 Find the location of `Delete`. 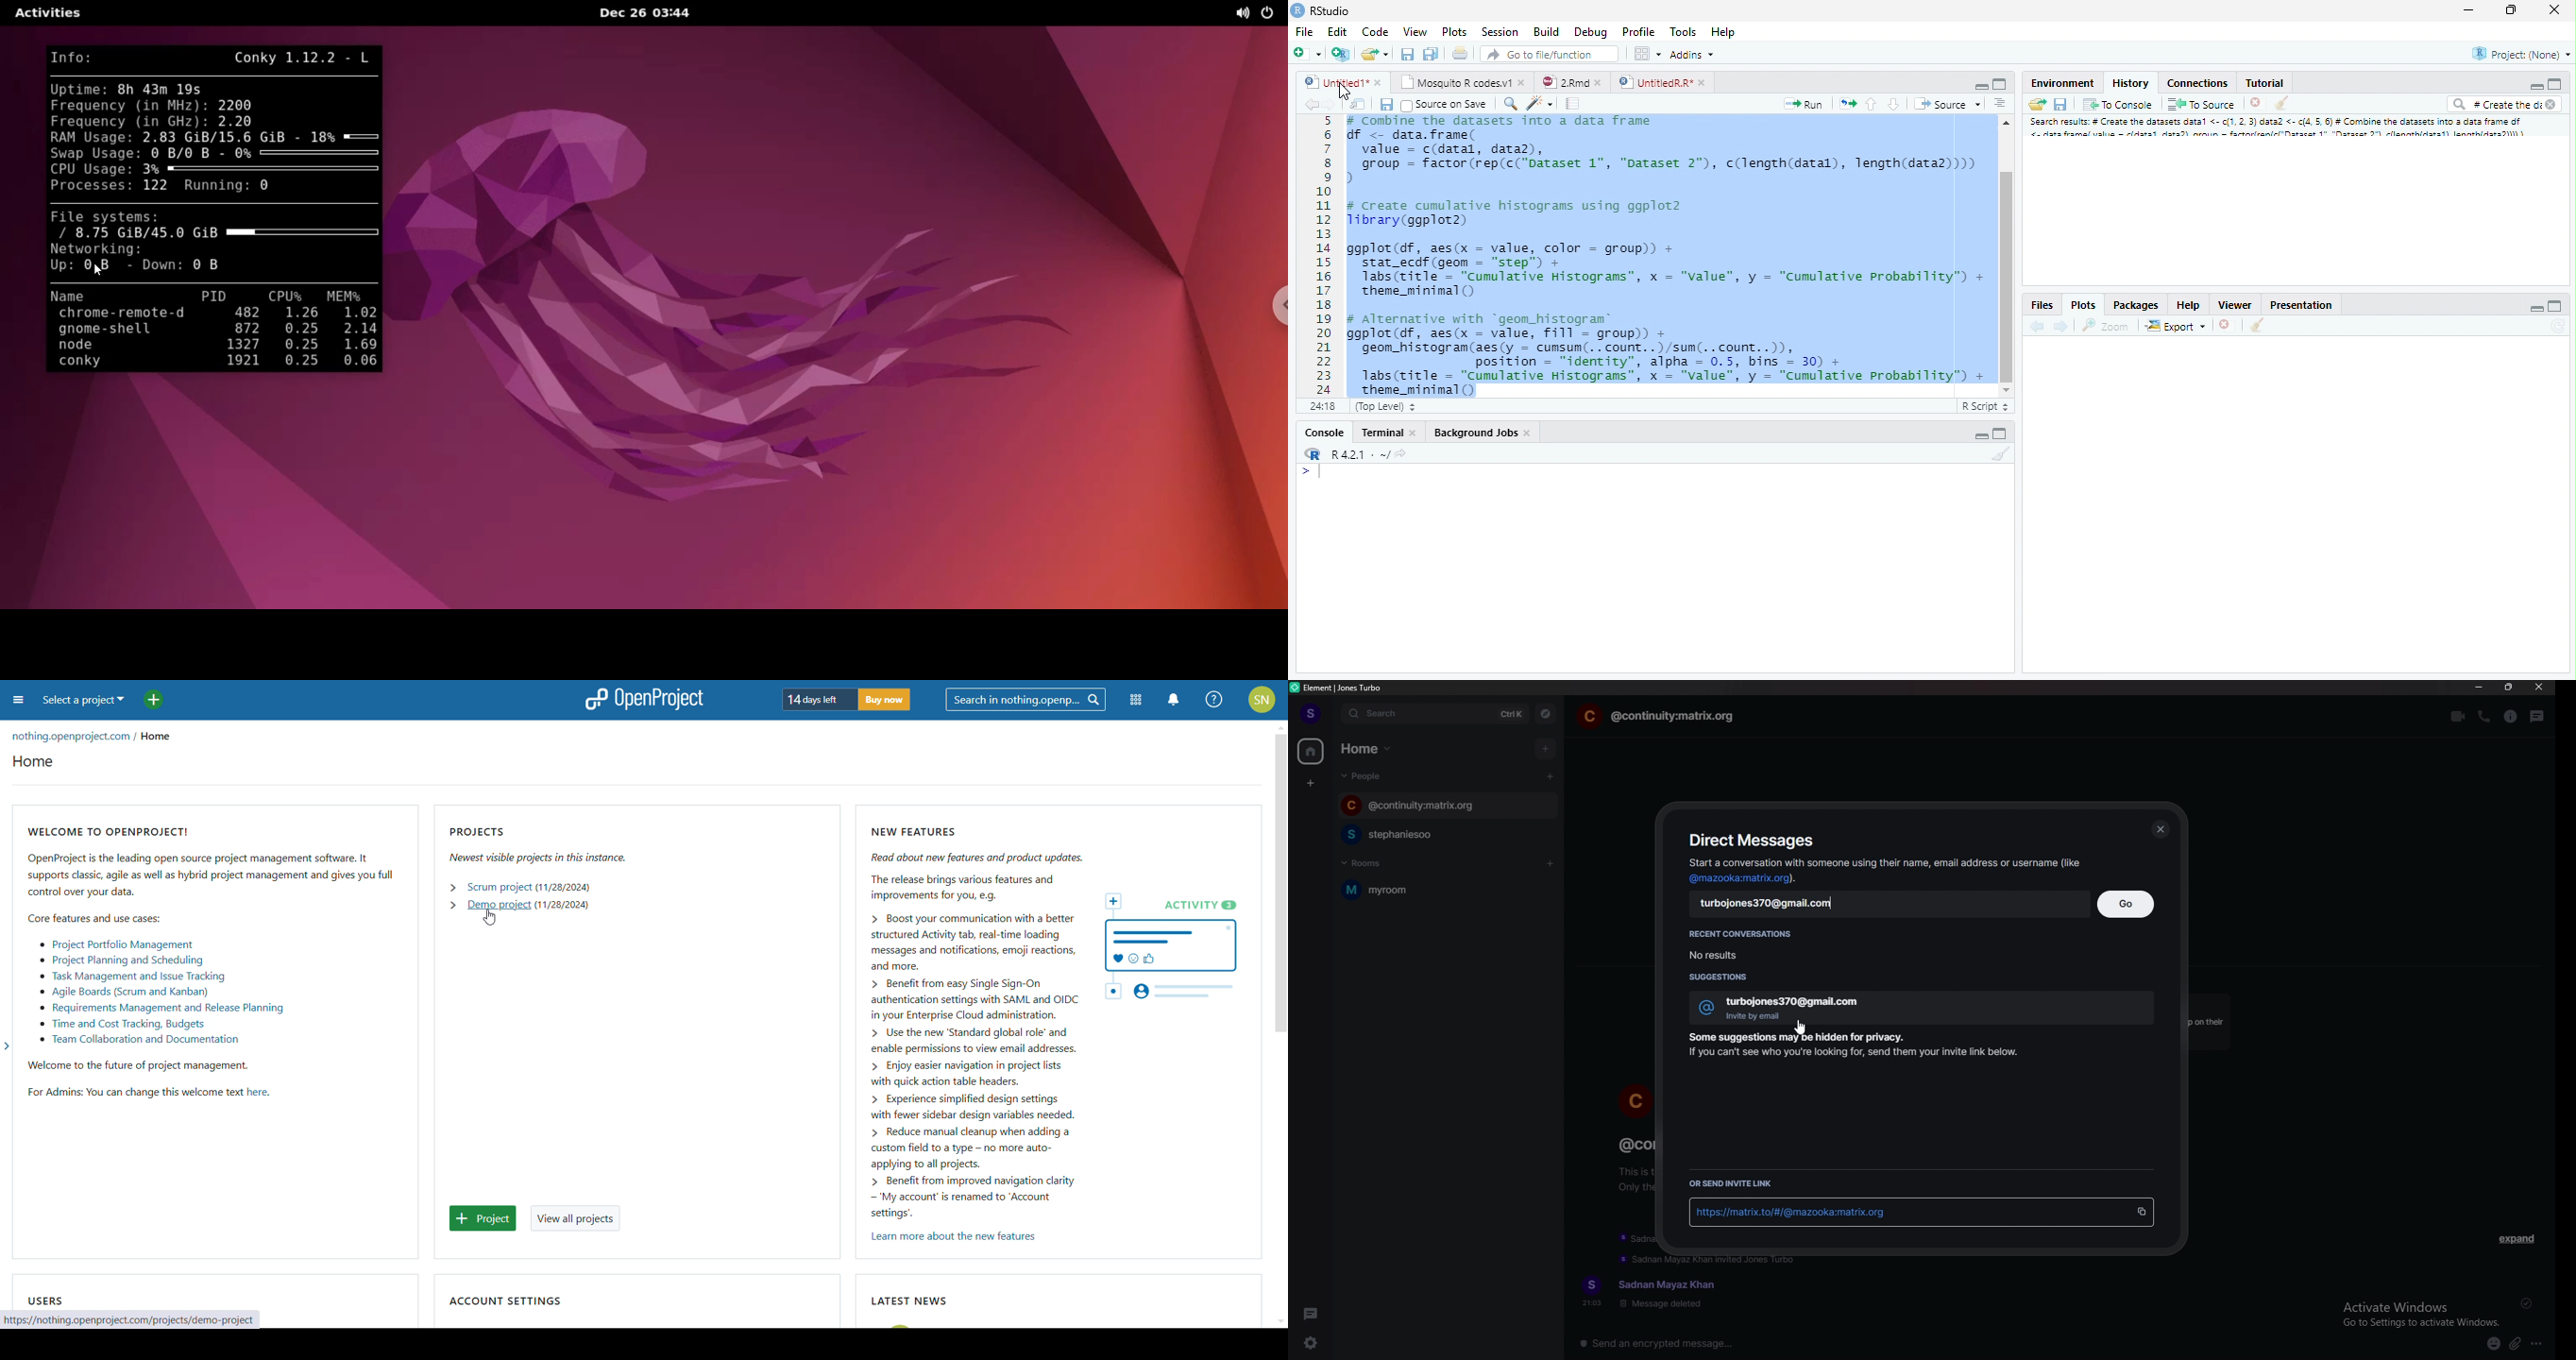

Delete is located at coordinates (2256, 103).